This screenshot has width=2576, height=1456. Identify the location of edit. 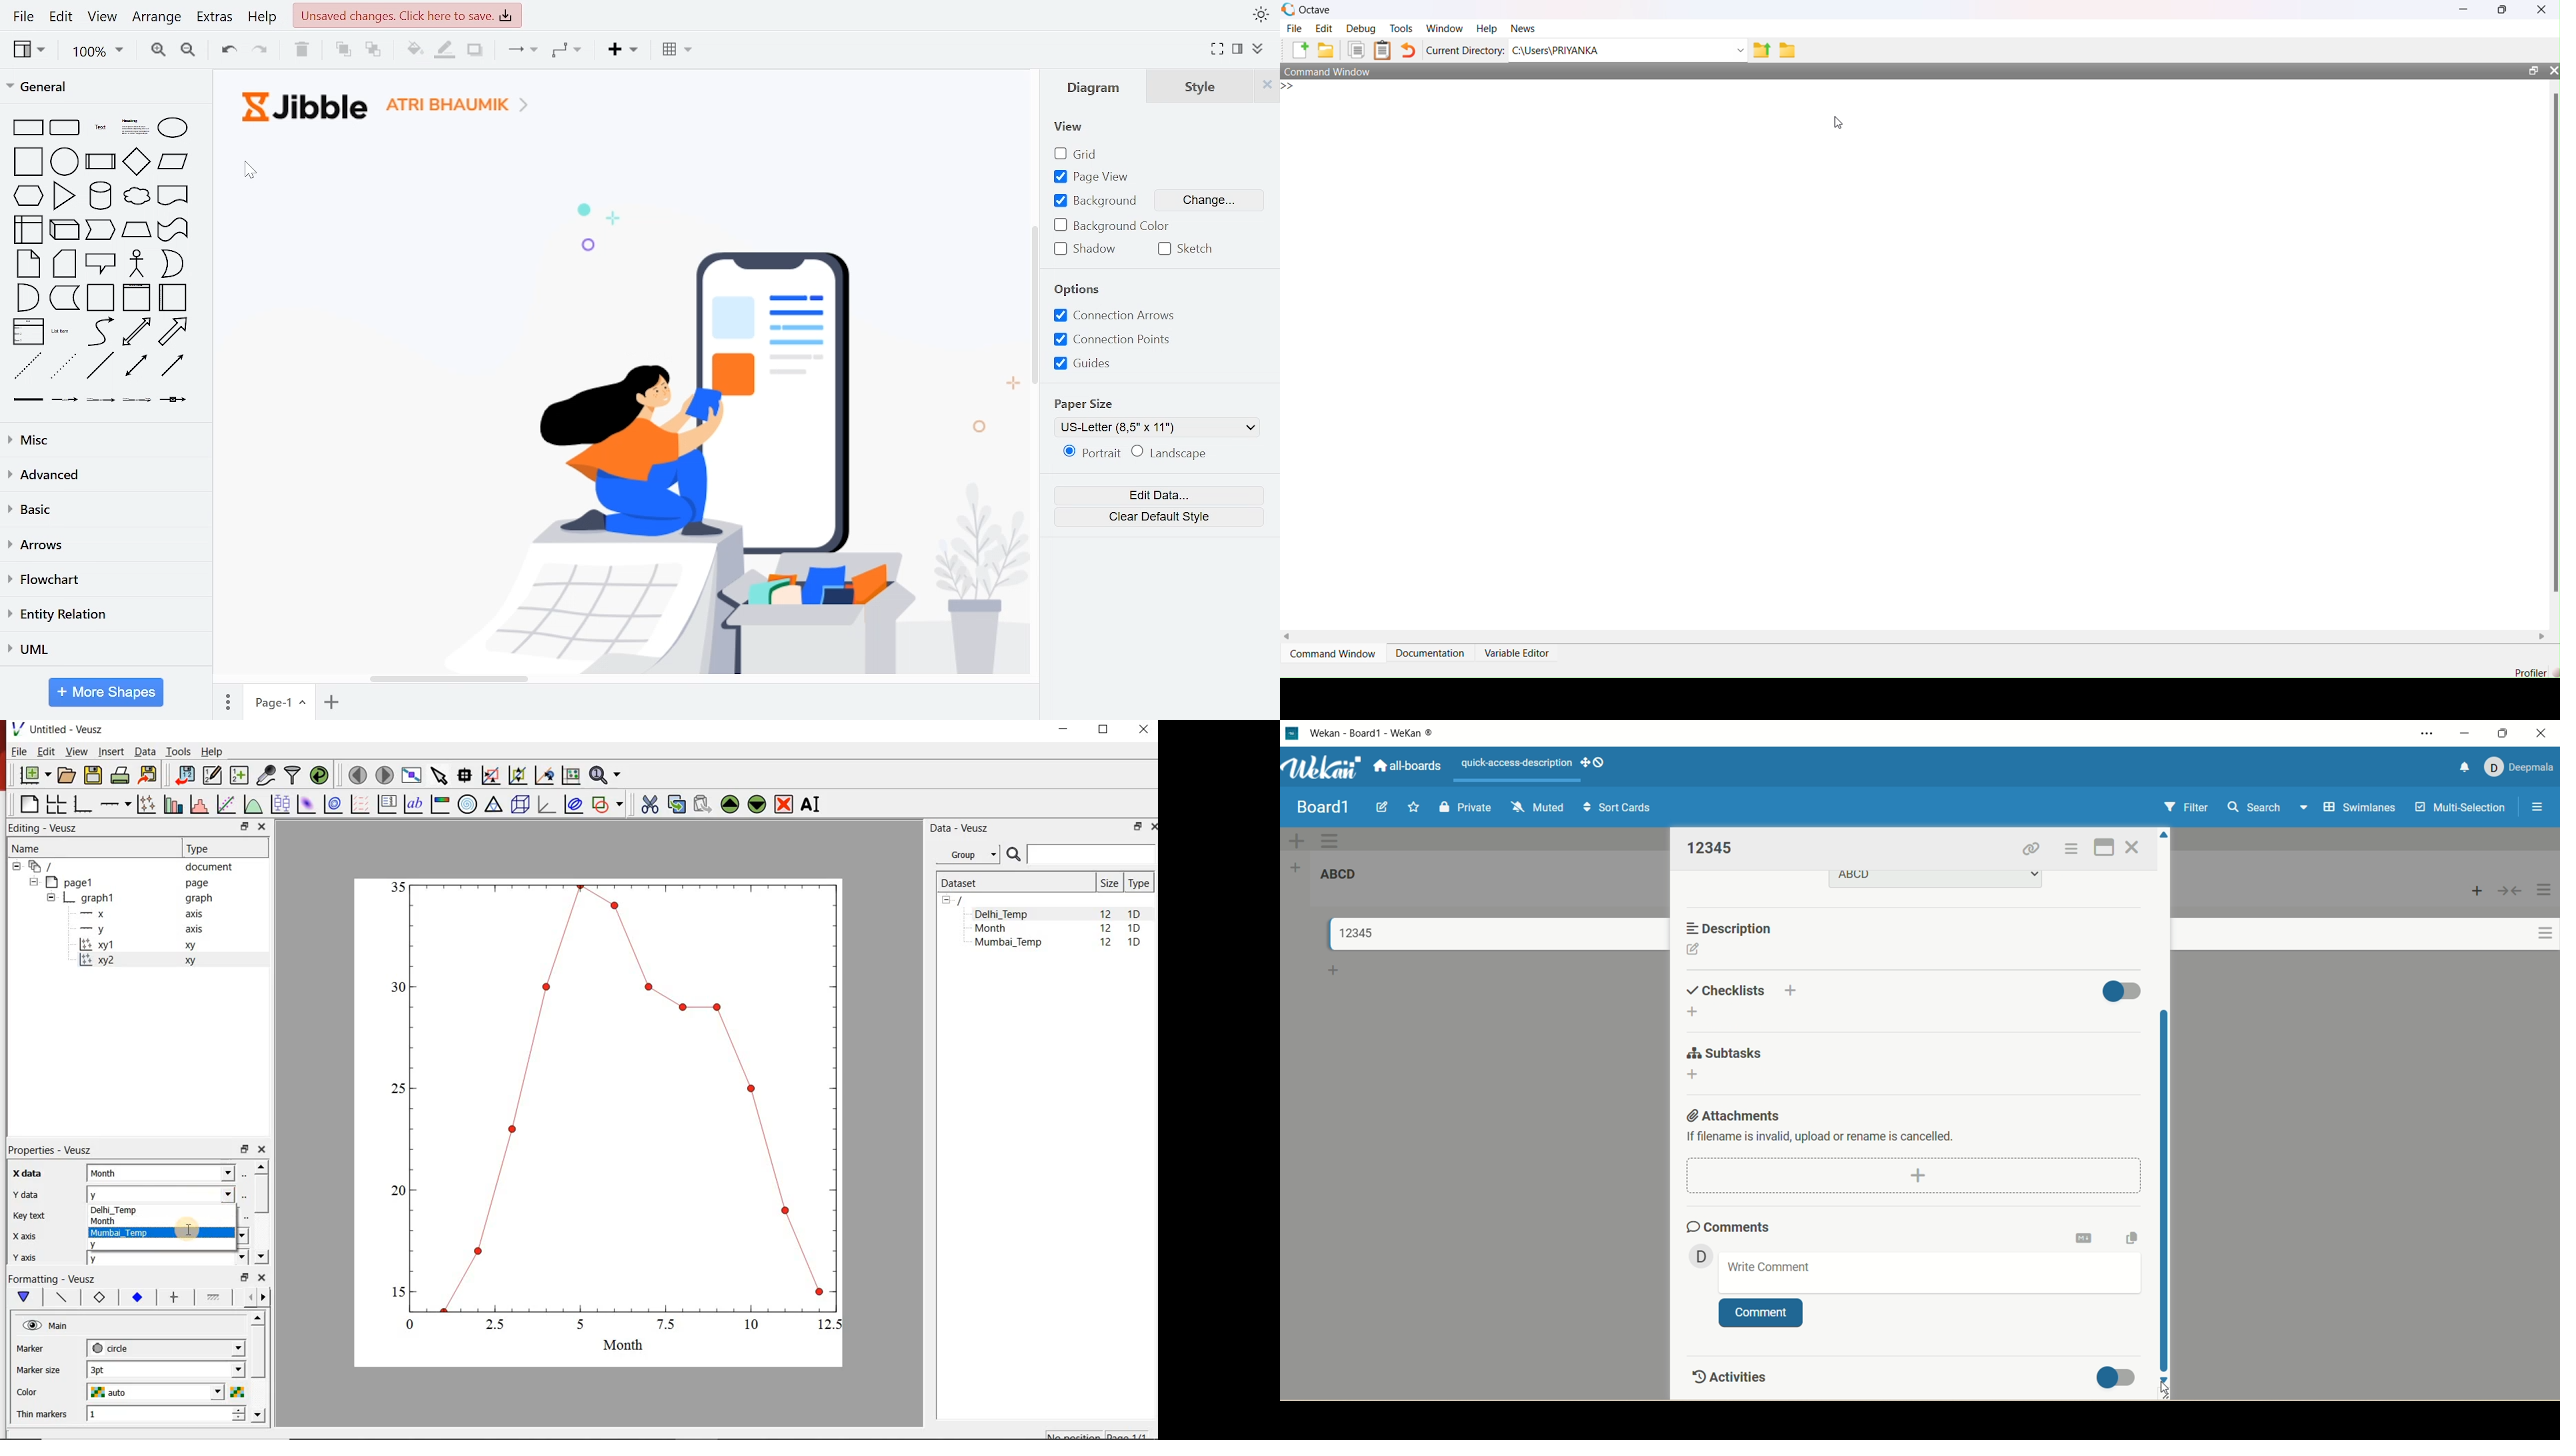
(1381, 807).